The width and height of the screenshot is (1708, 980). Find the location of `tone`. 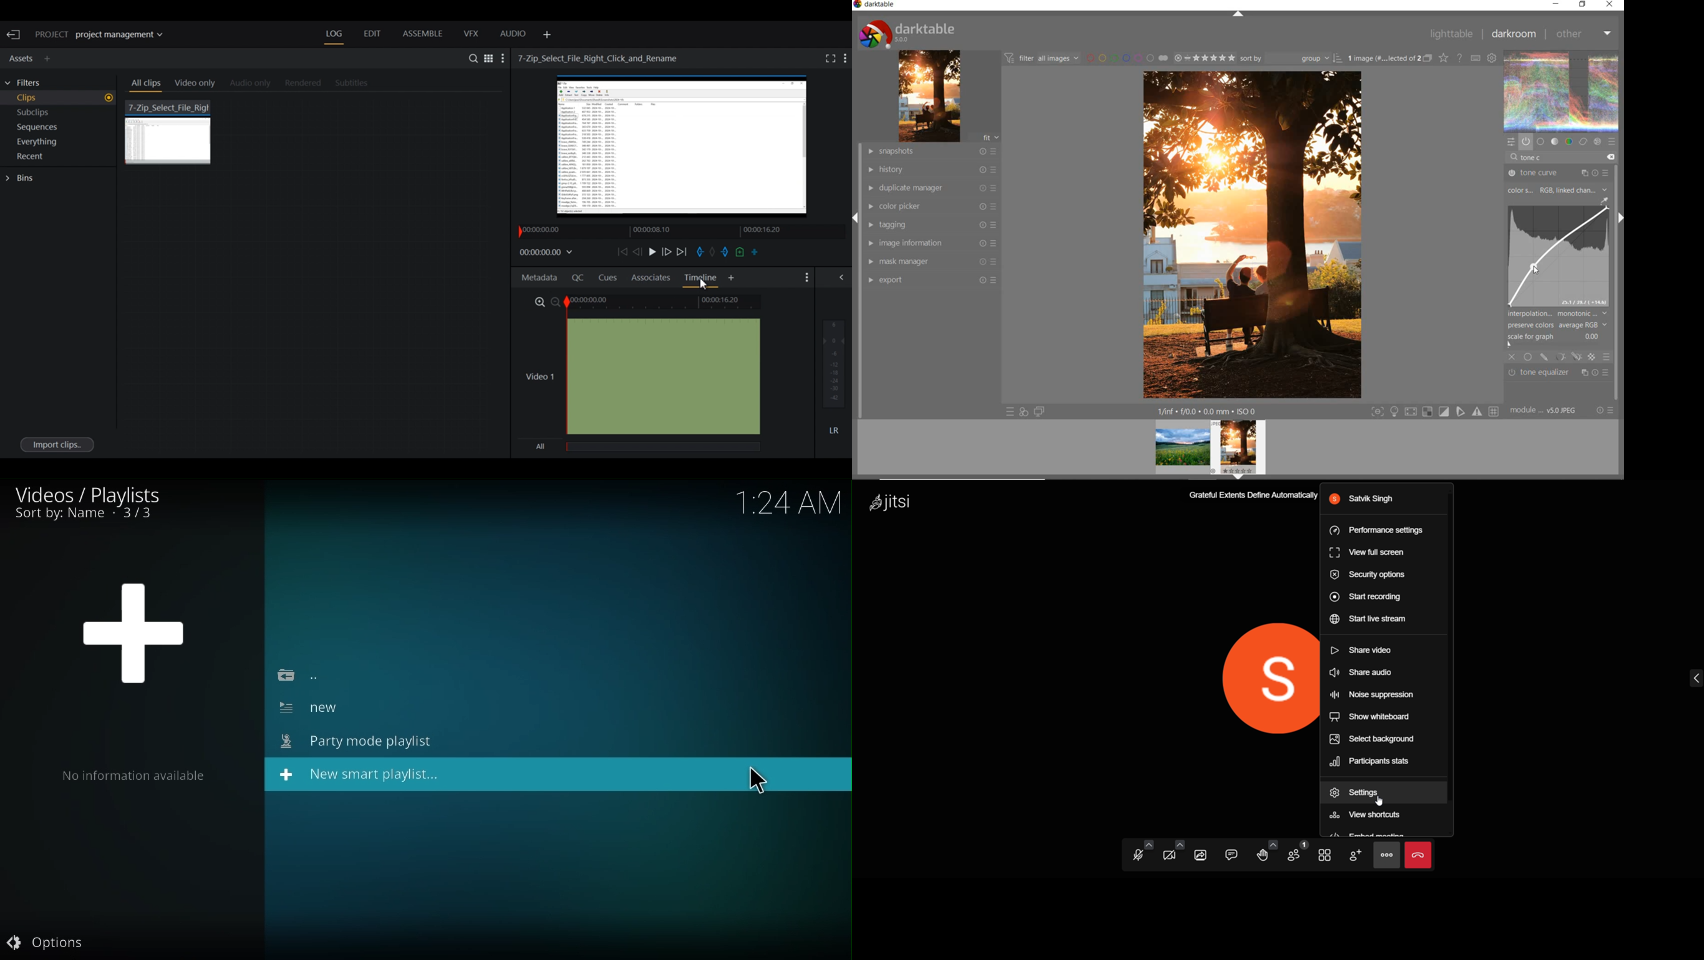

tone is located at coordinates (1555, 141).